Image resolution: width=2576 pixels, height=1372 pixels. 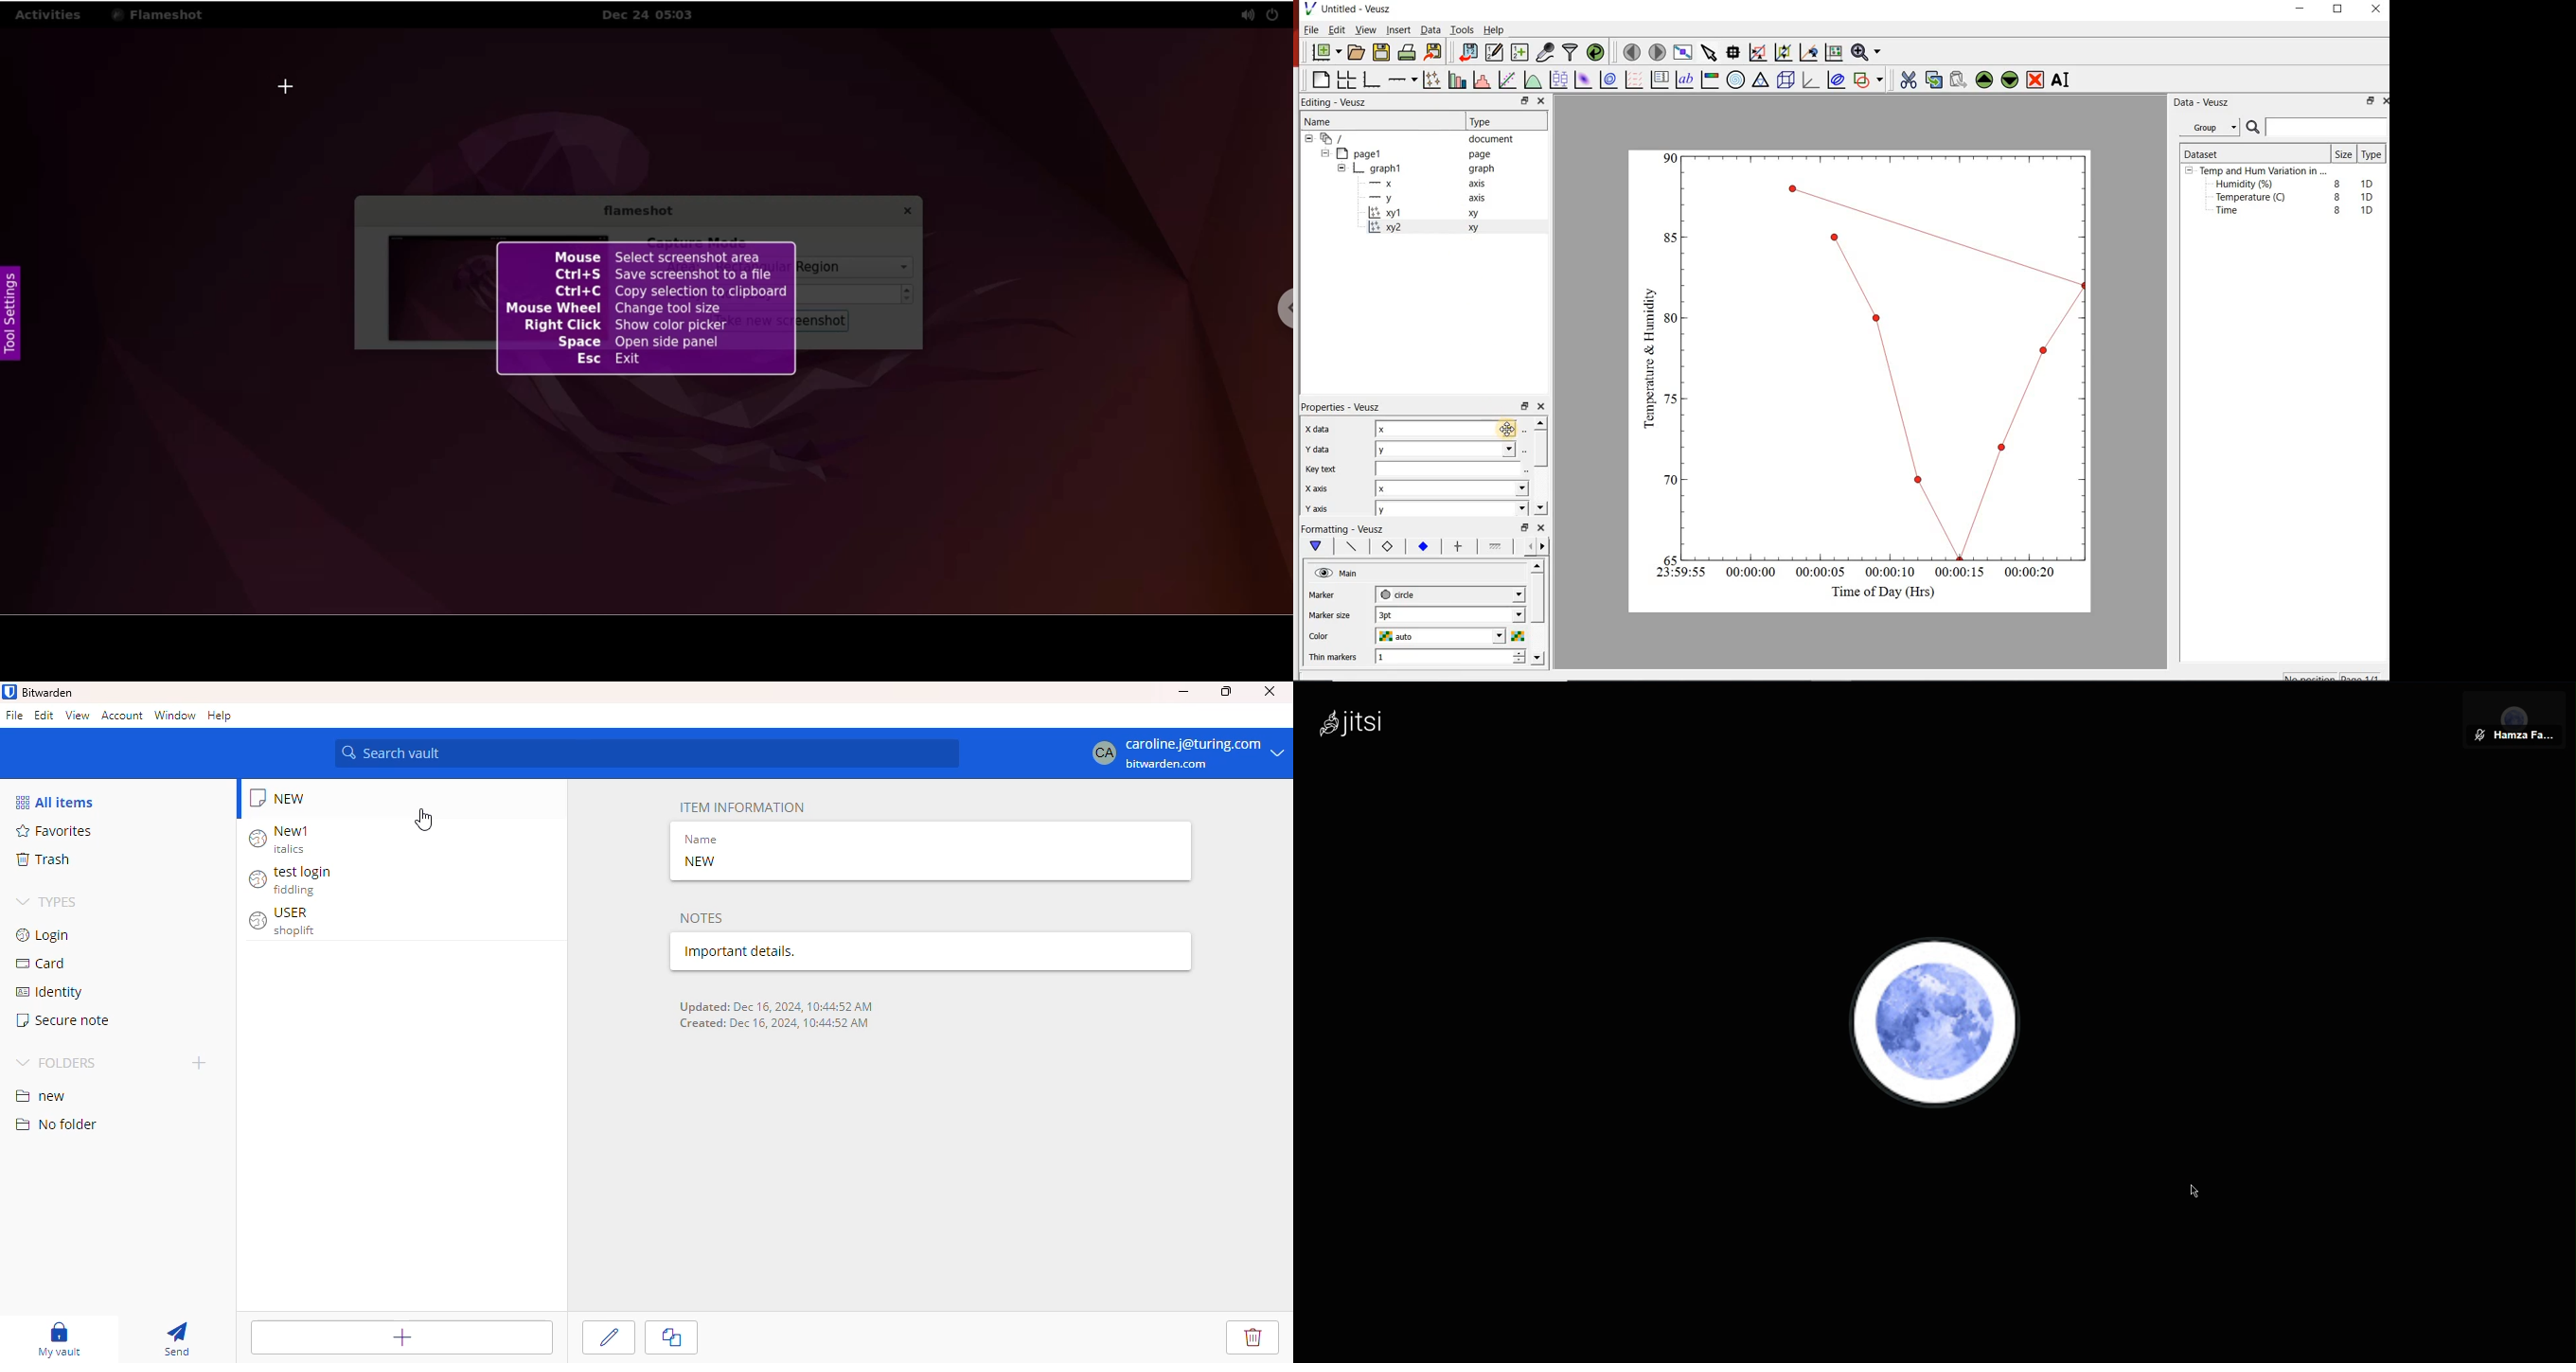 I want to click on add folder, so click(x=199, y=1062).